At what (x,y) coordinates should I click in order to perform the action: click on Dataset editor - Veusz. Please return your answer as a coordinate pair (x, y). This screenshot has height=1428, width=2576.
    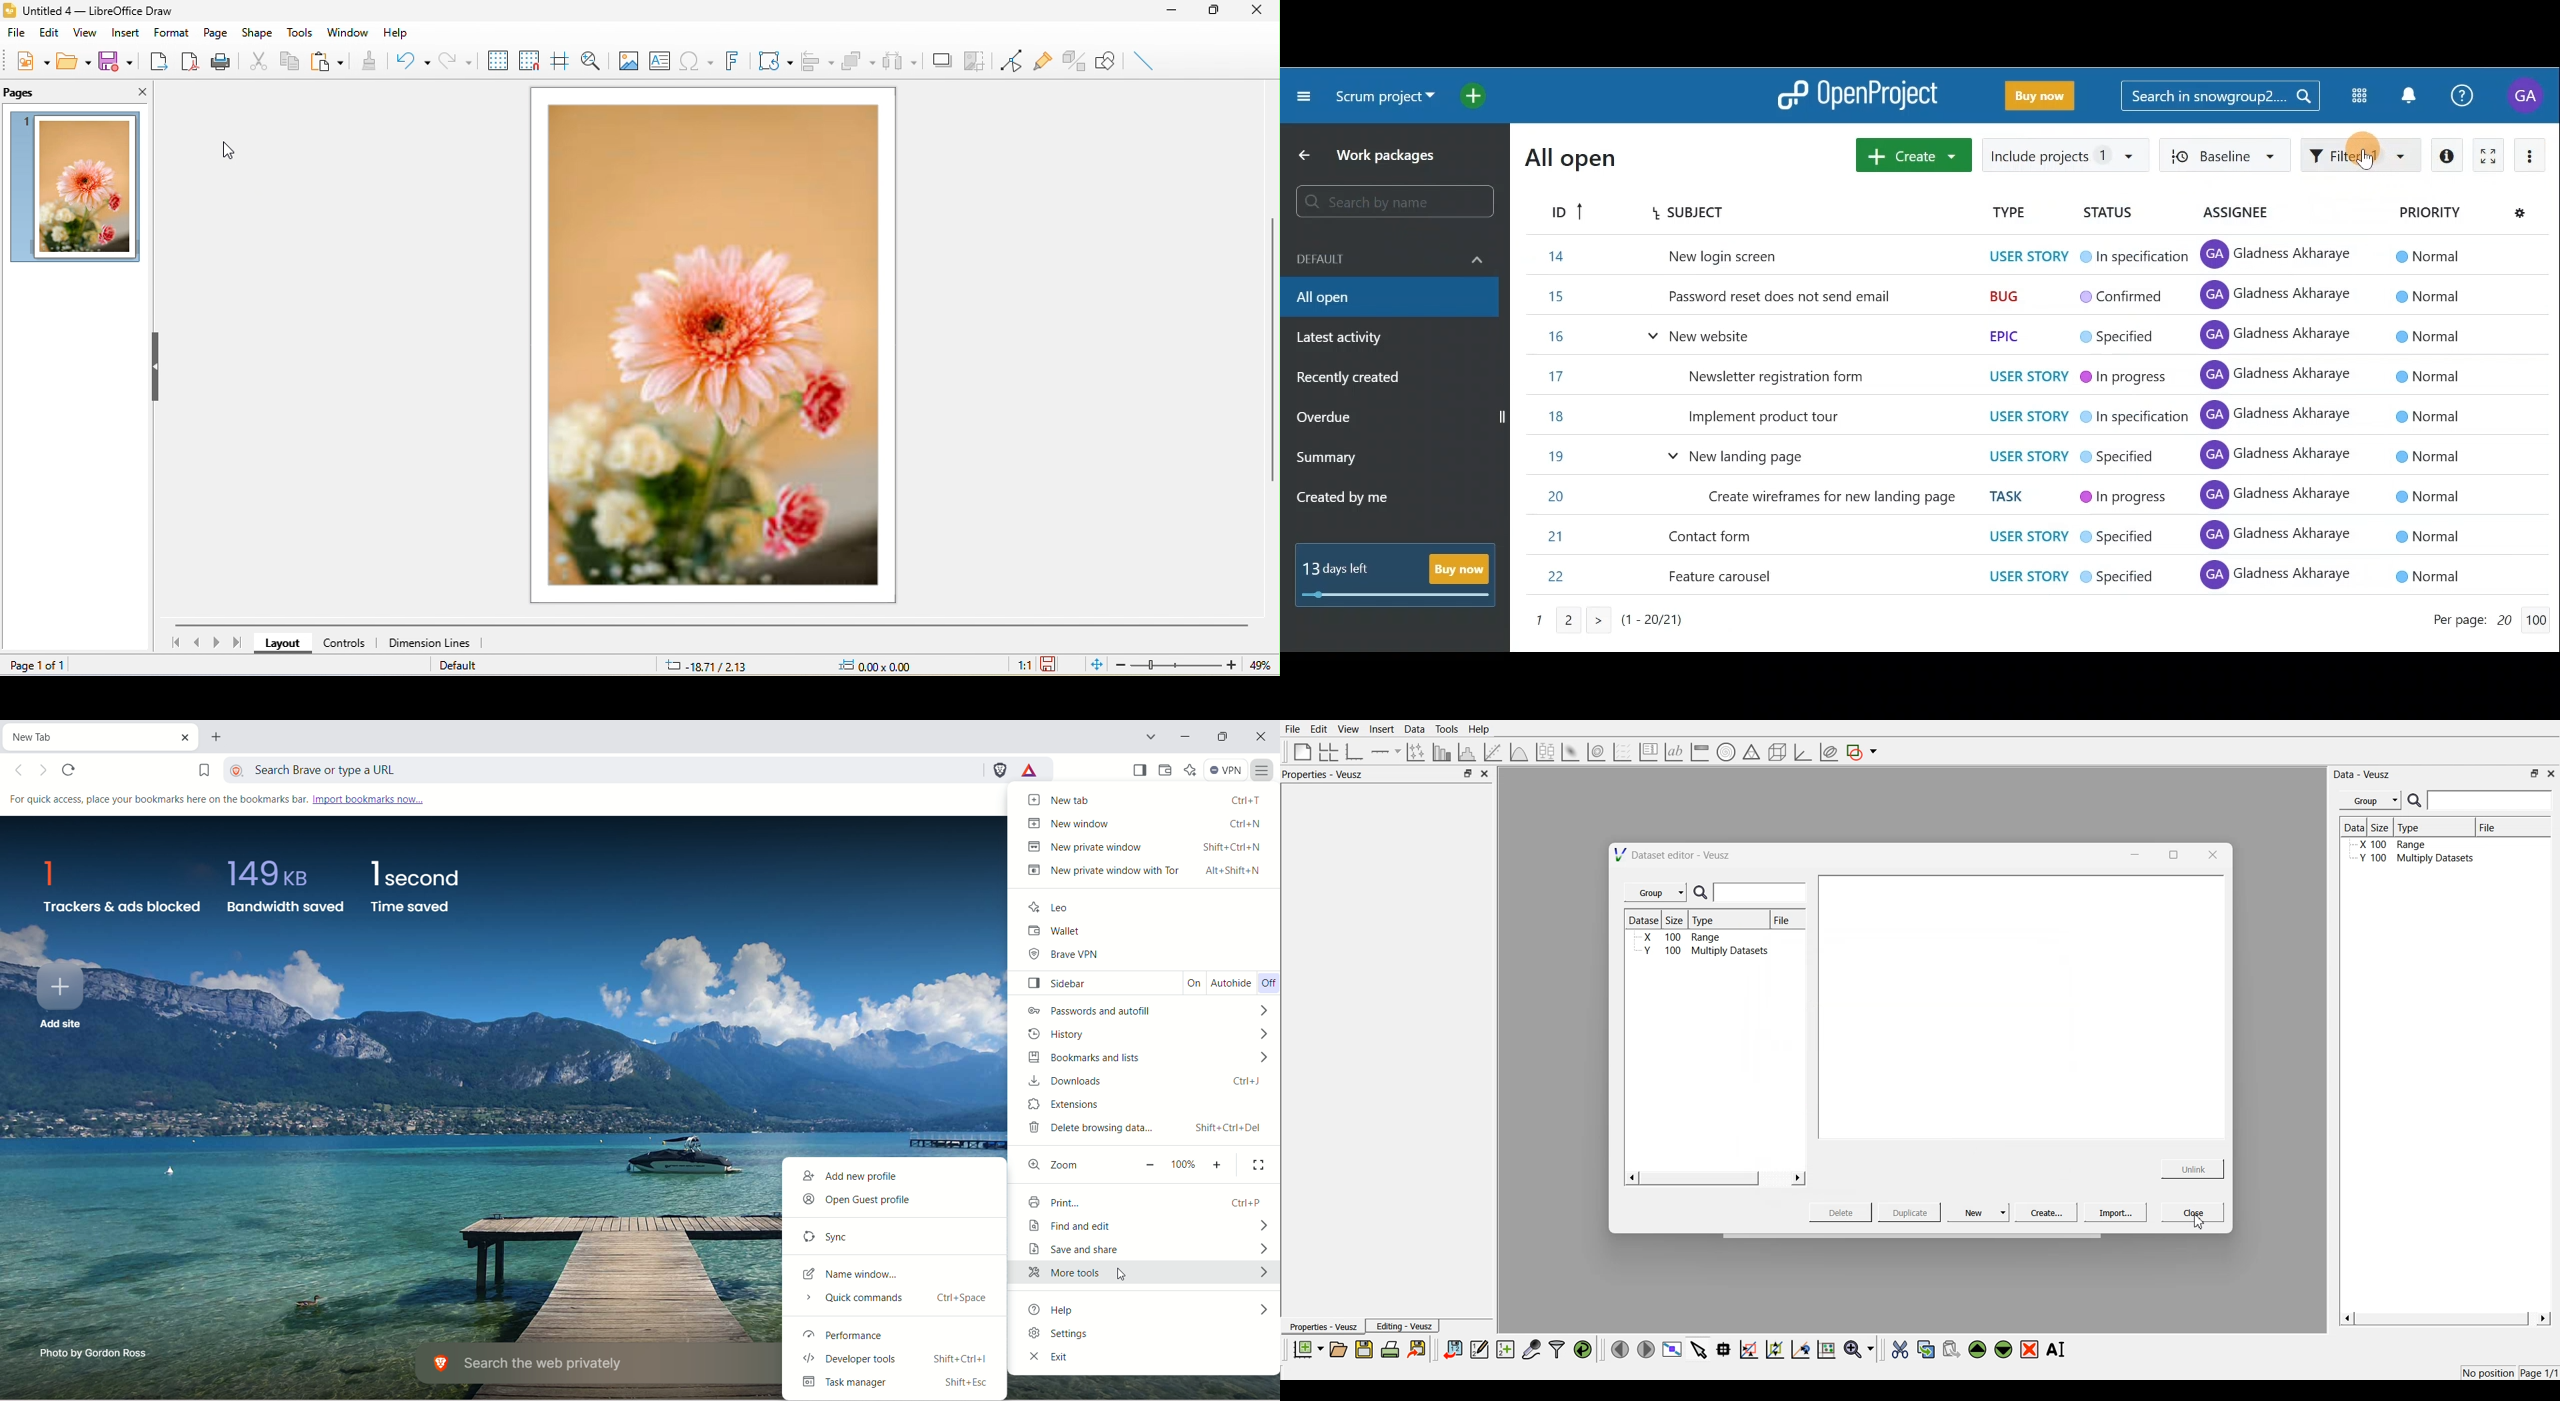
    Looking at the image, I should click on (1674, 855).